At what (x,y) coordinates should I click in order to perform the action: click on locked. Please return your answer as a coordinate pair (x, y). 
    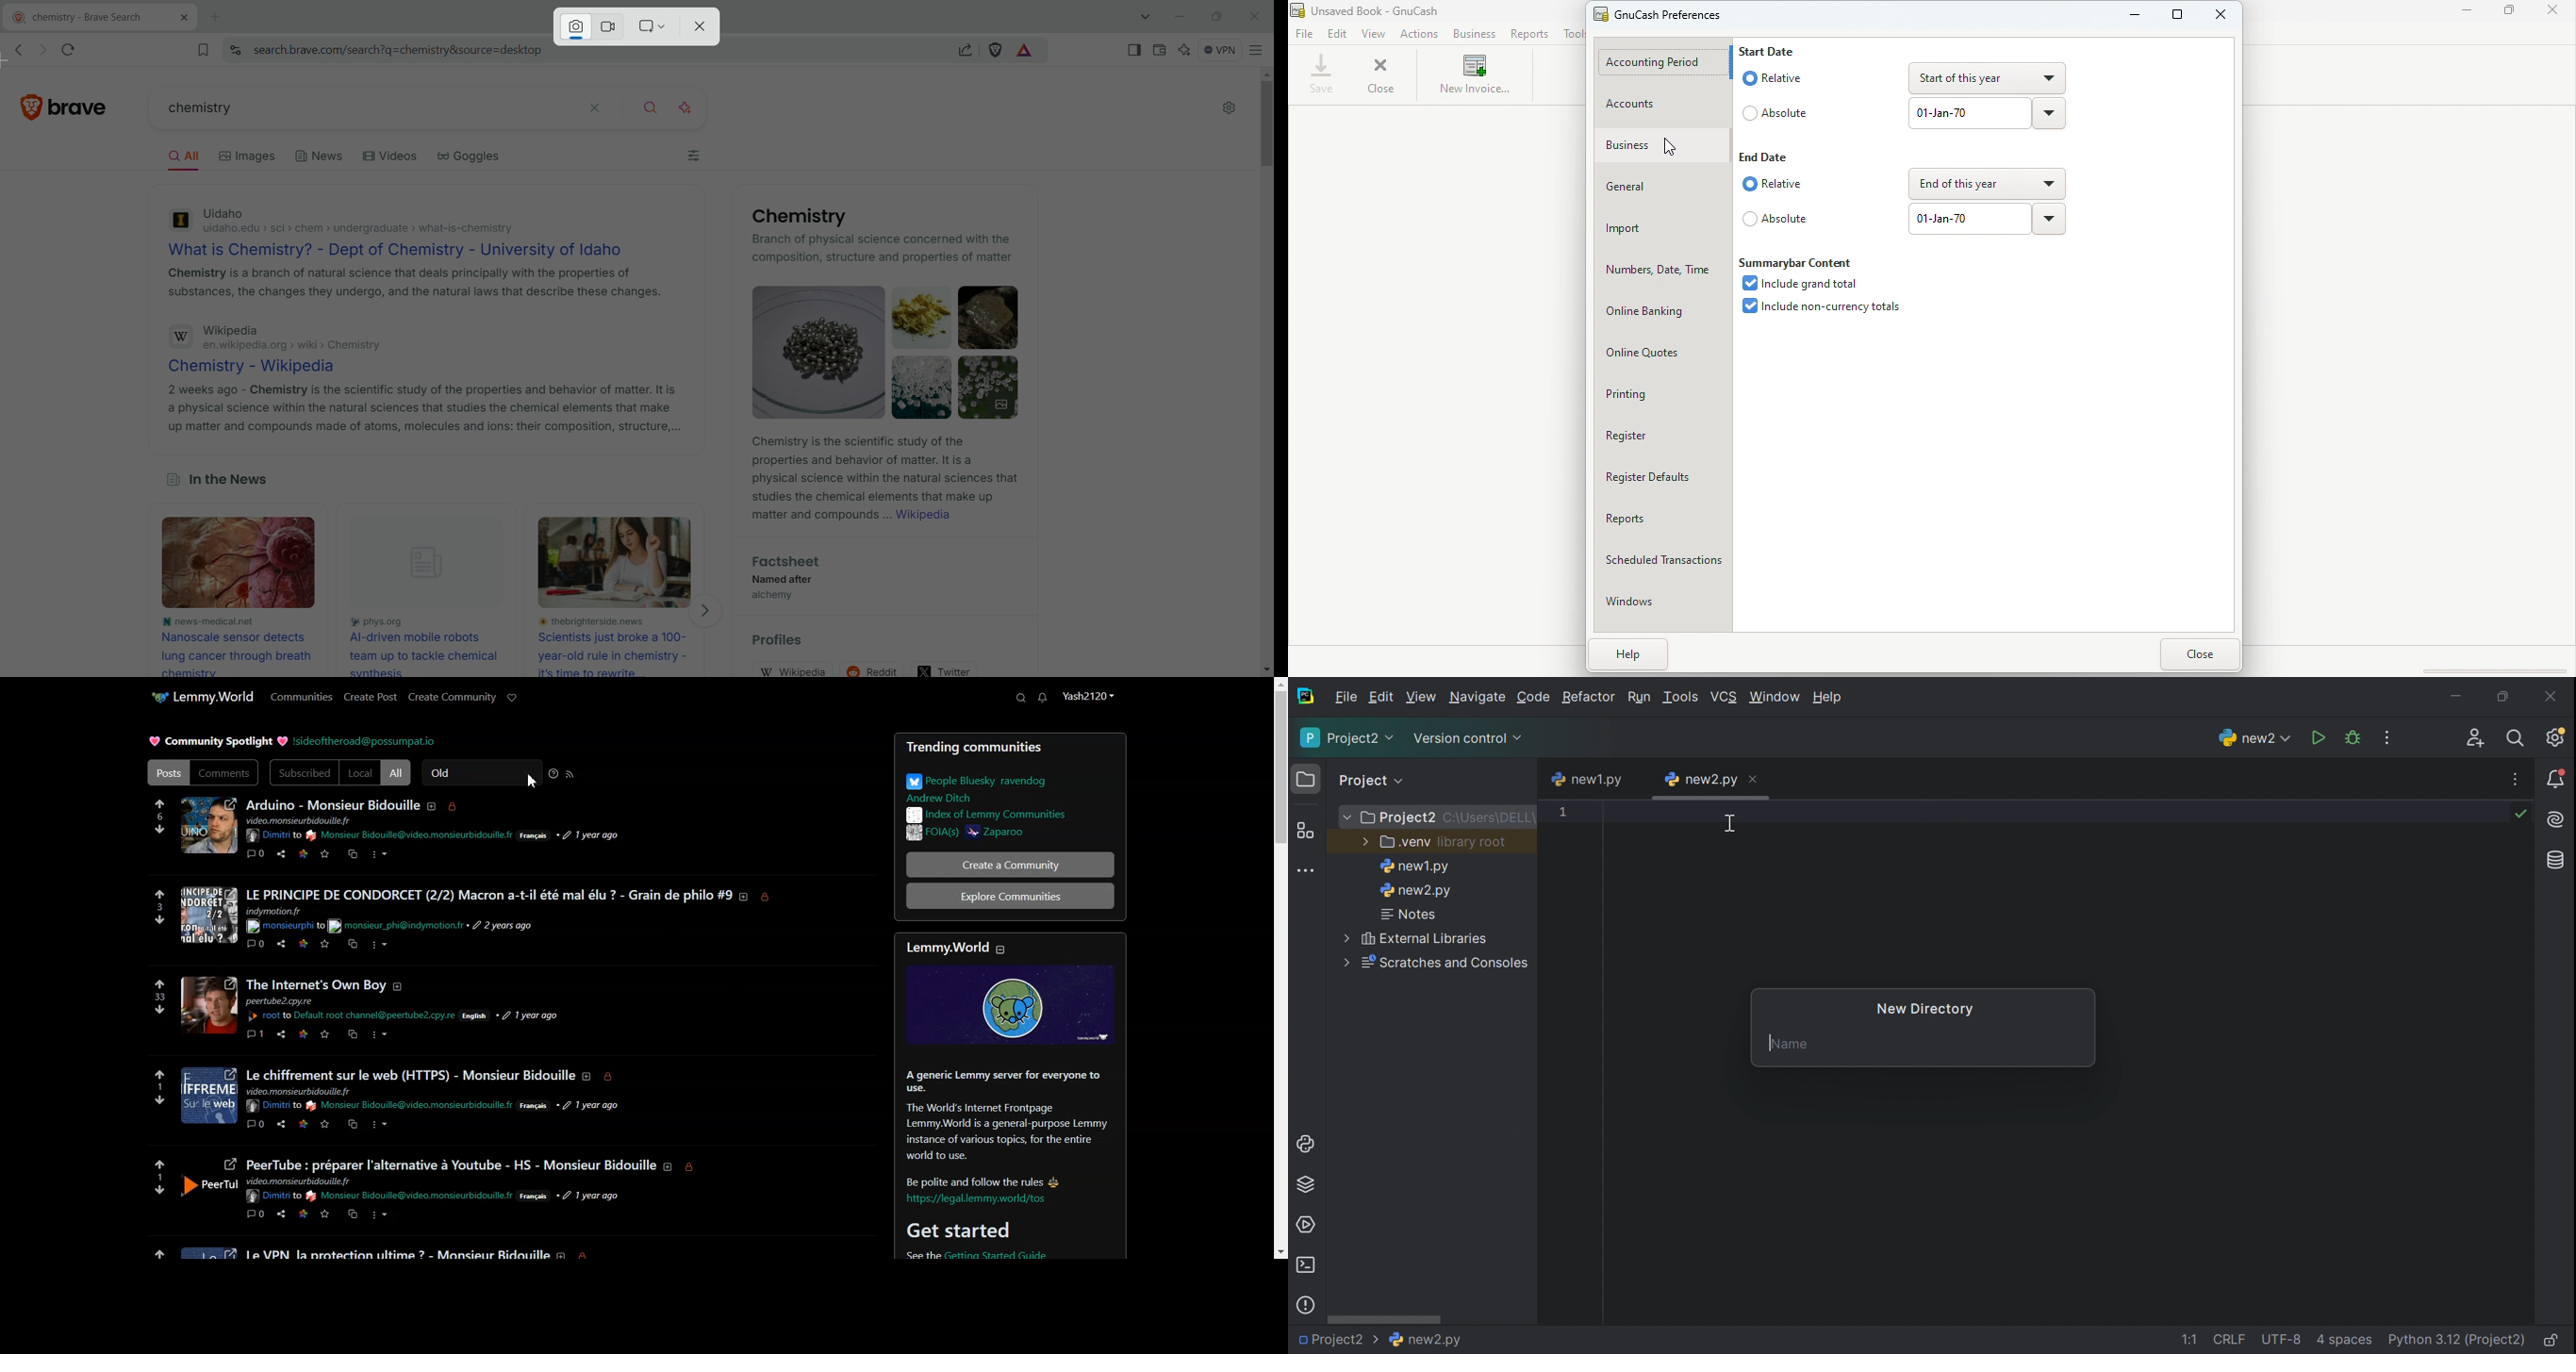
    Looking at the image, I should click on (769, 897).